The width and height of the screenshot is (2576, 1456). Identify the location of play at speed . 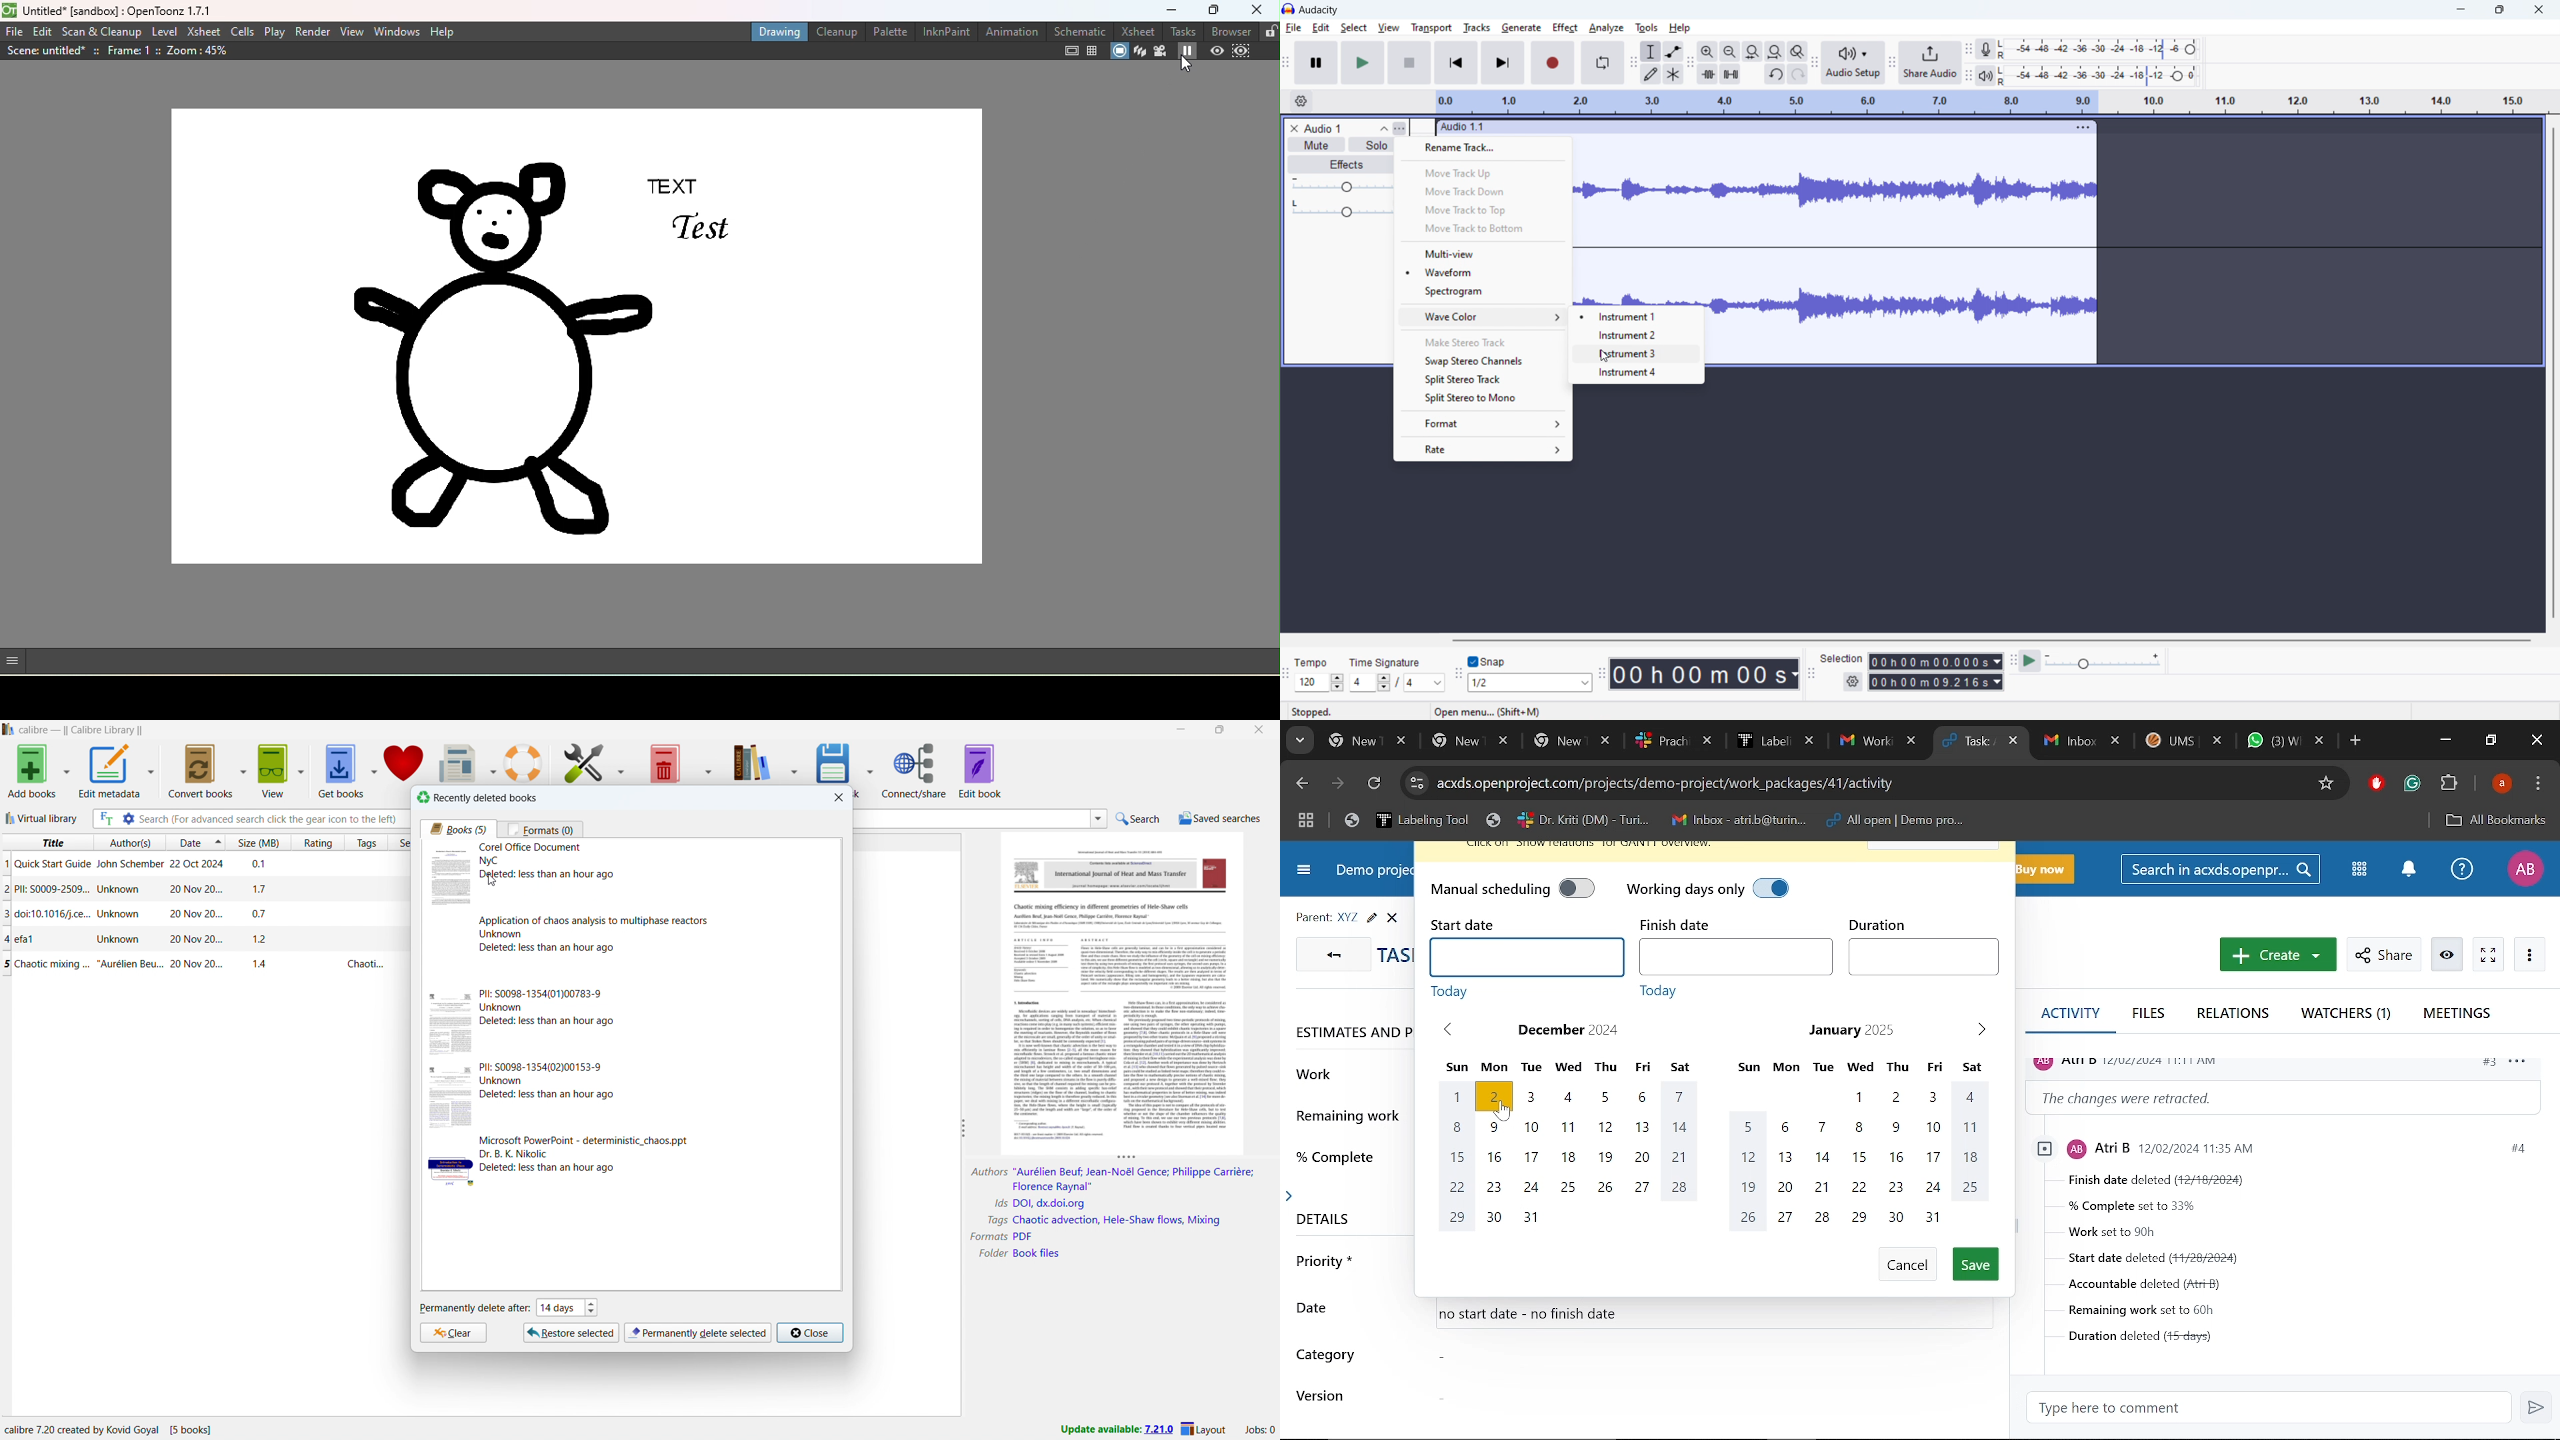
(2031, 661).